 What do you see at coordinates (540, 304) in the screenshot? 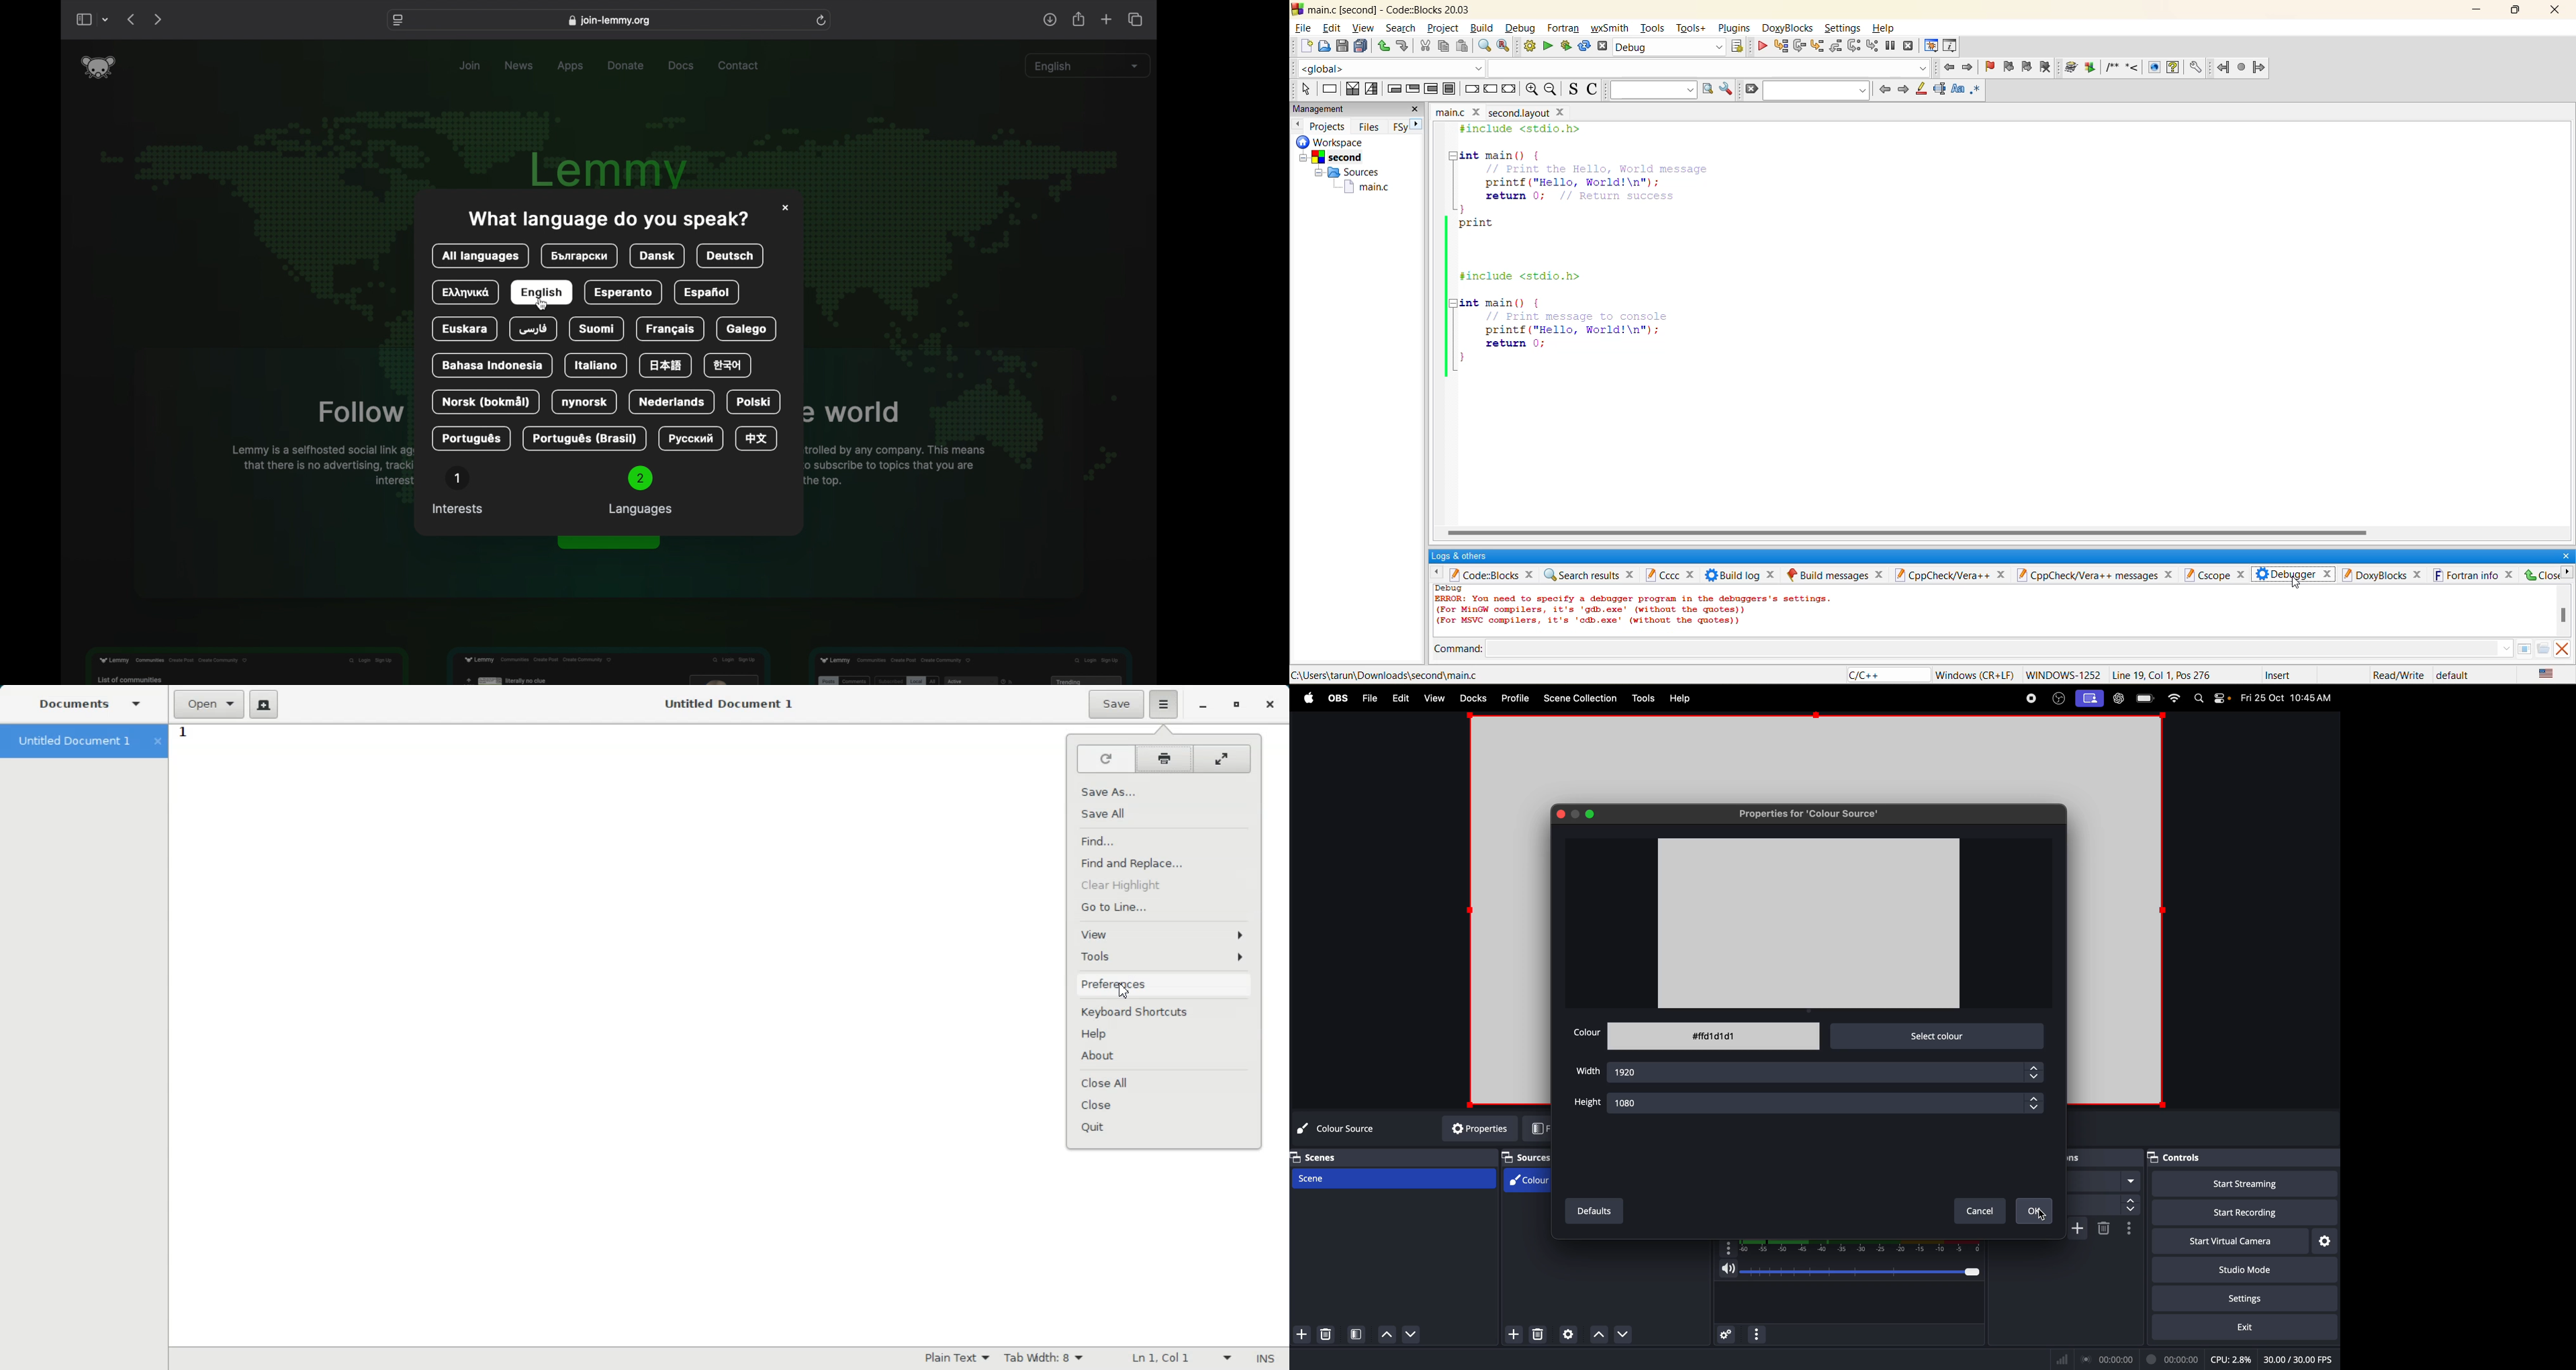
I see `cursor` at bounding box center [540, 304].